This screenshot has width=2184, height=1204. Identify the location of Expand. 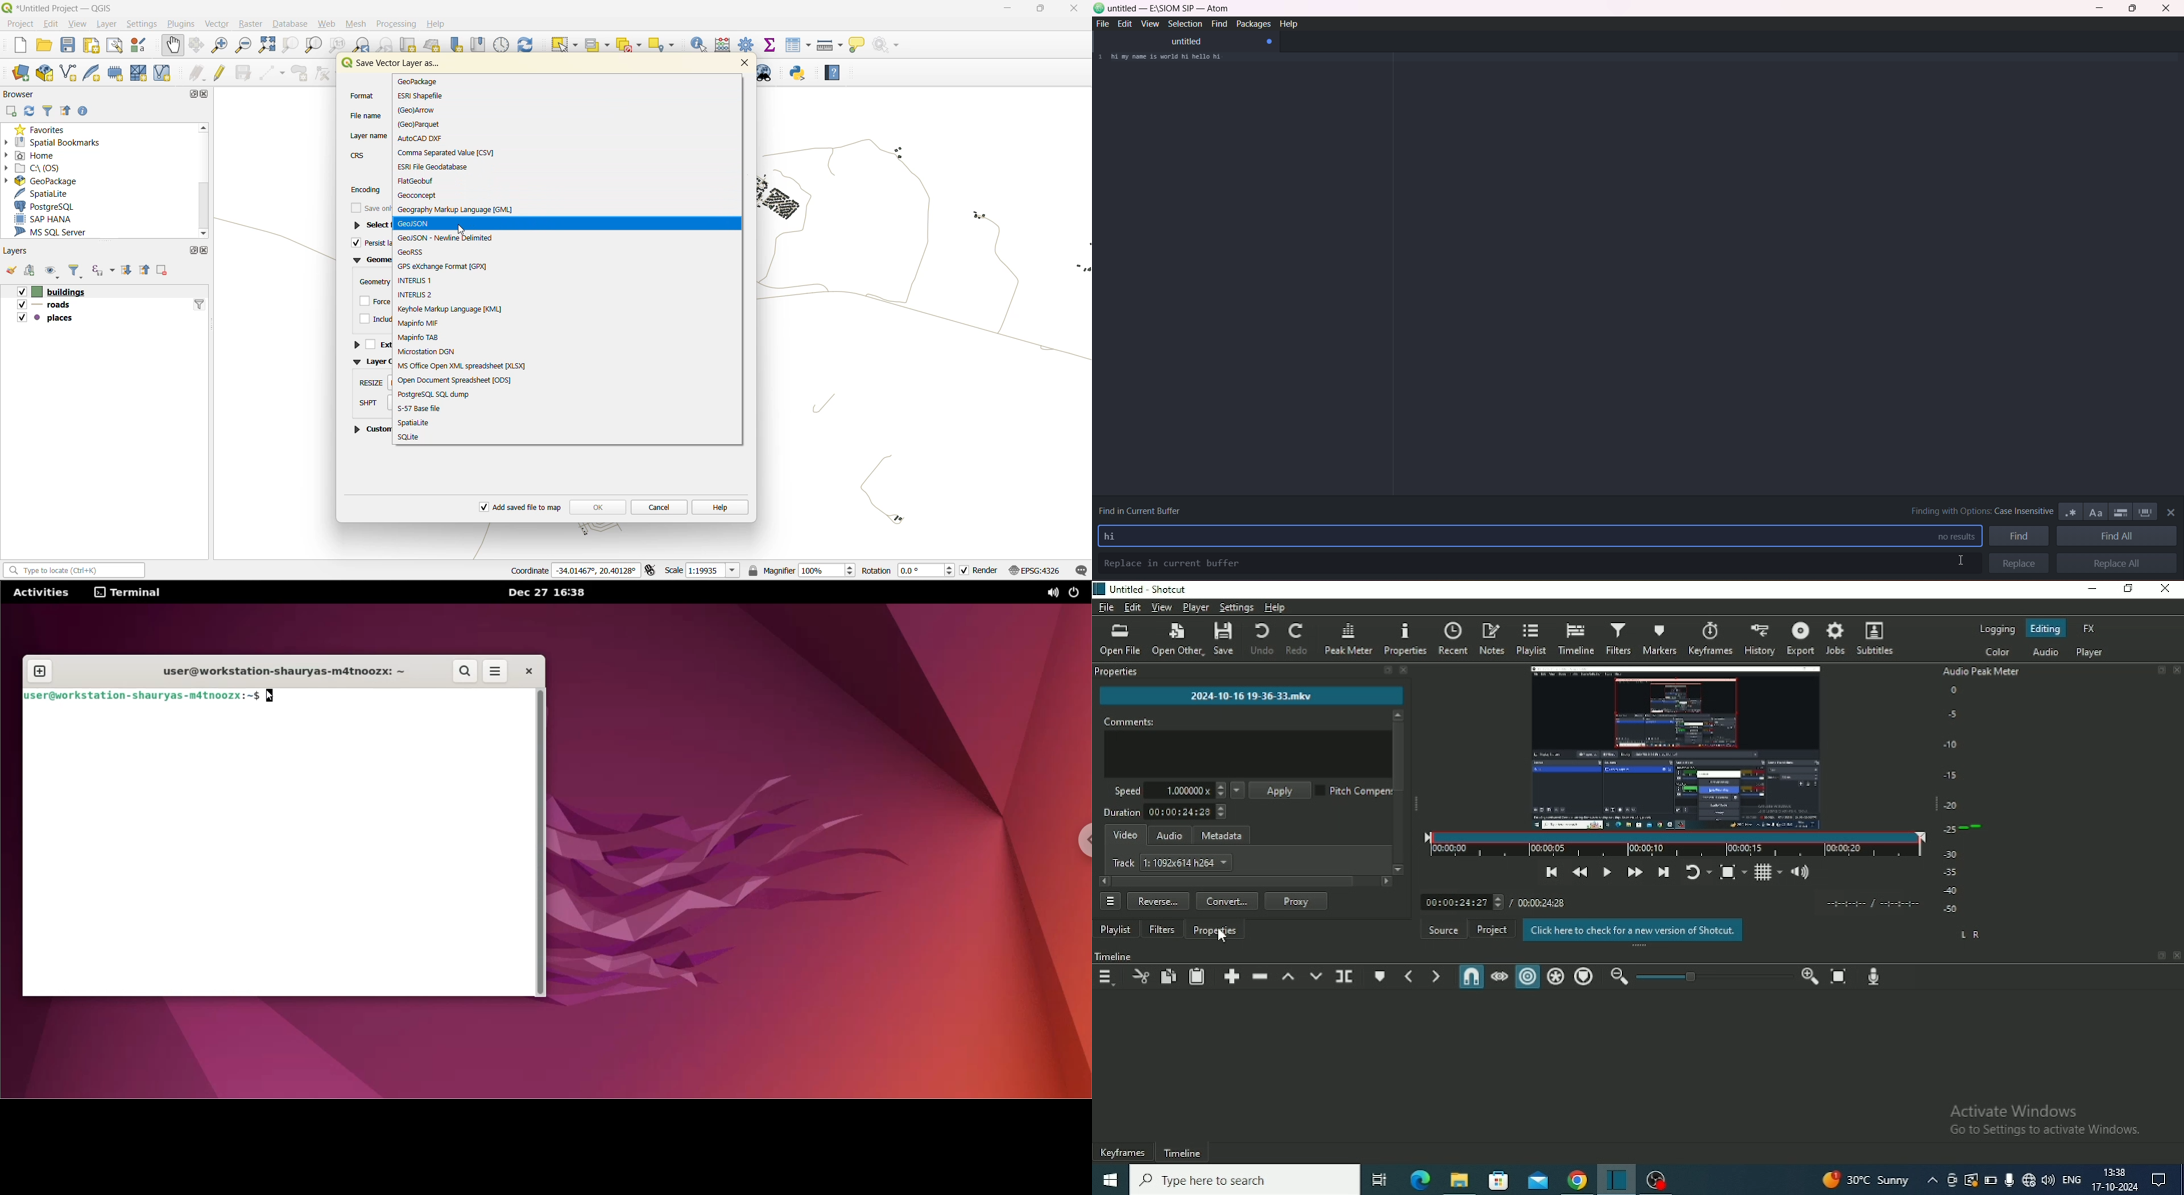
(1386, 670).